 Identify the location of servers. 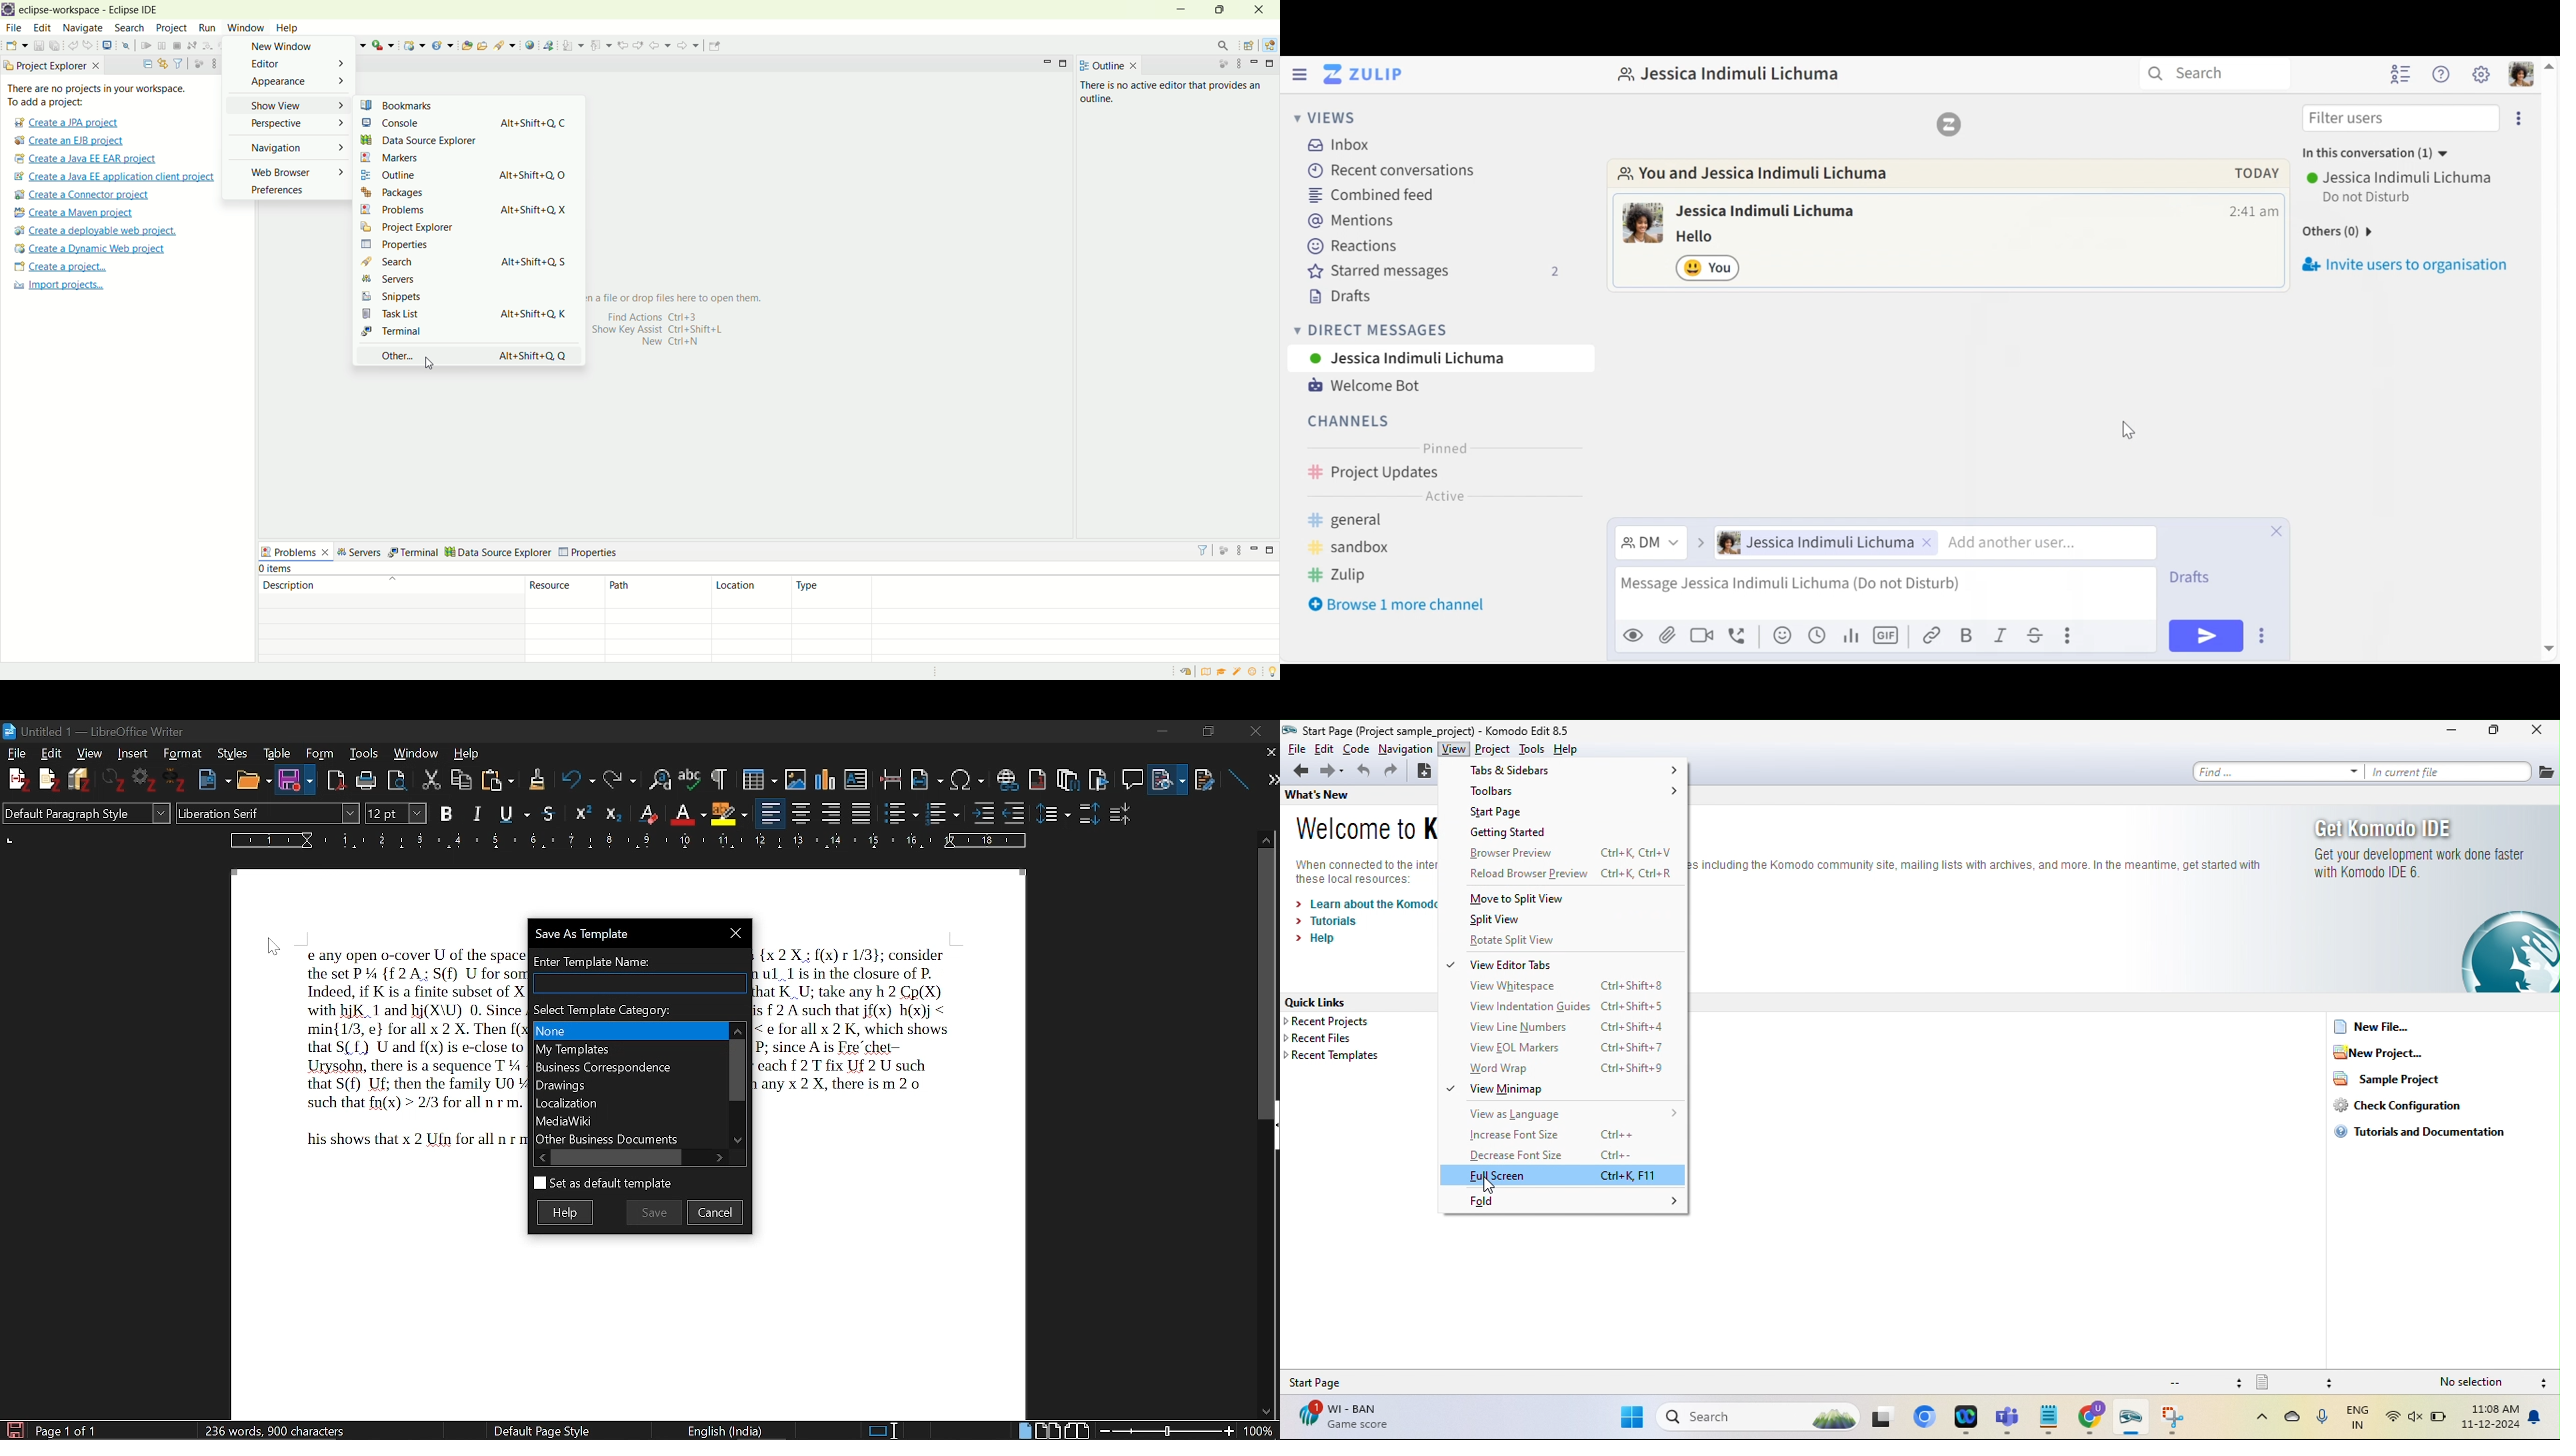
(419, 279).